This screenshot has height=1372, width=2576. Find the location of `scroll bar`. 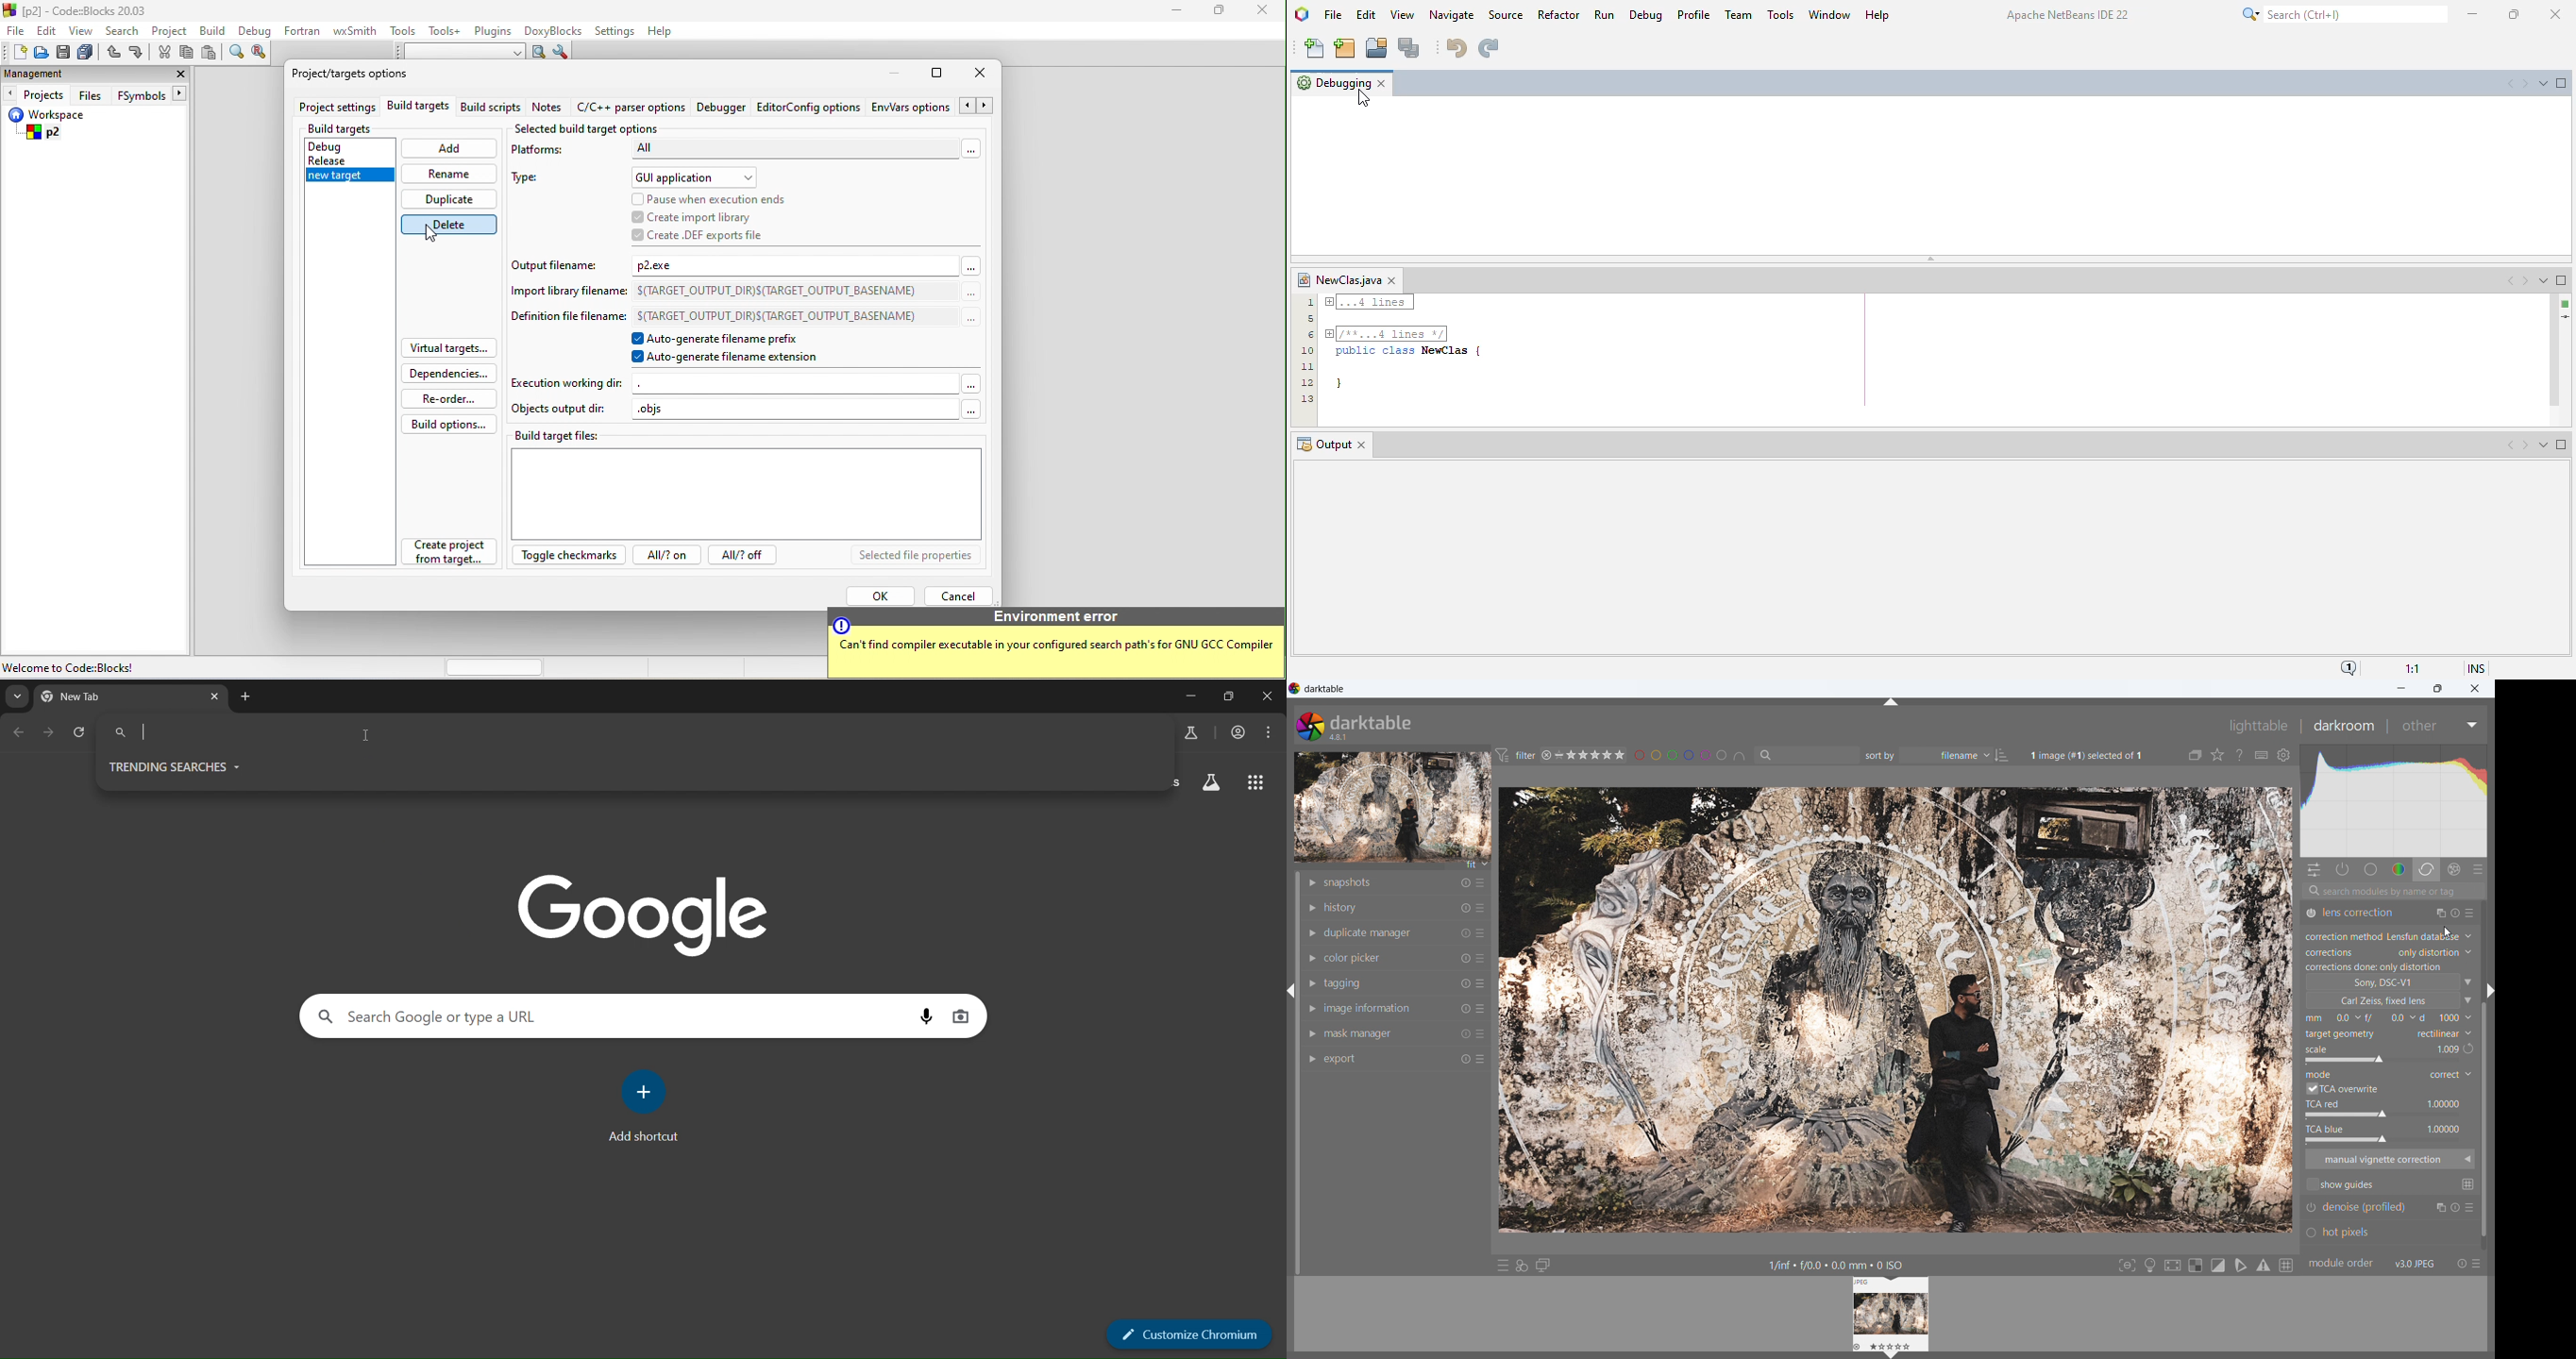

scroll bar is located at coordinates (2487, 1075).